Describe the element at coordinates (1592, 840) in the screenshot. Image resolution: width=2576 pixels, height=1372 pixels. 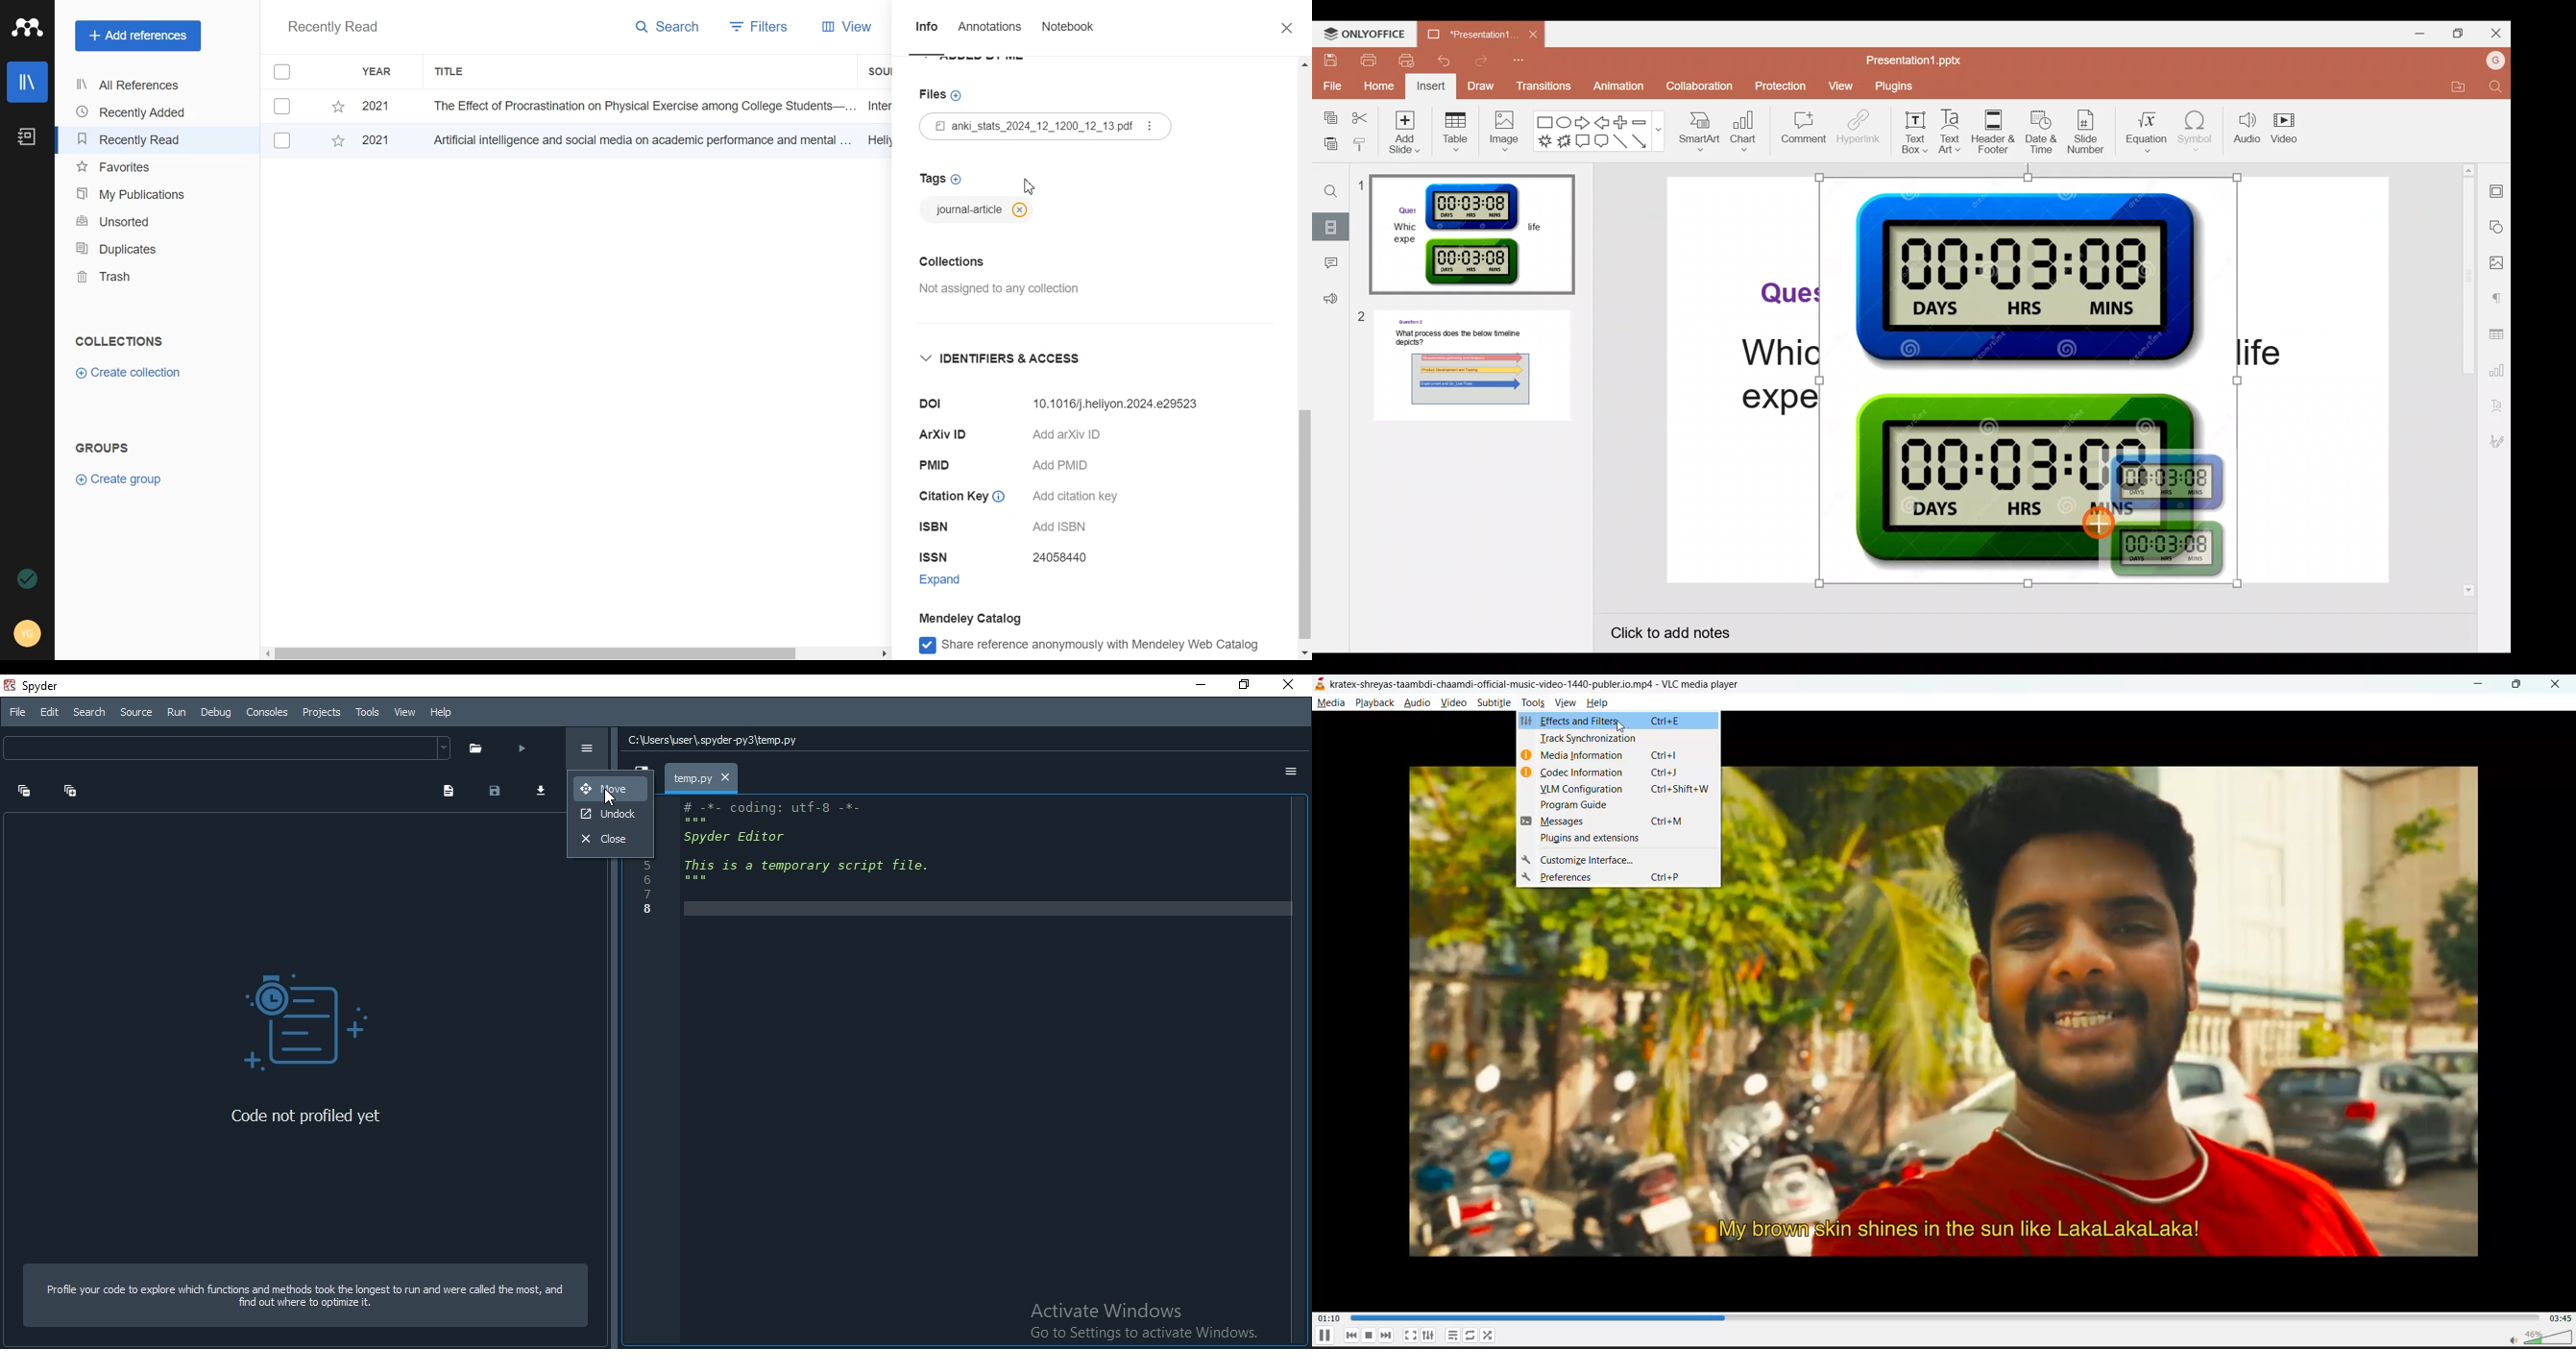
I see `plugins and extensions` at that location.